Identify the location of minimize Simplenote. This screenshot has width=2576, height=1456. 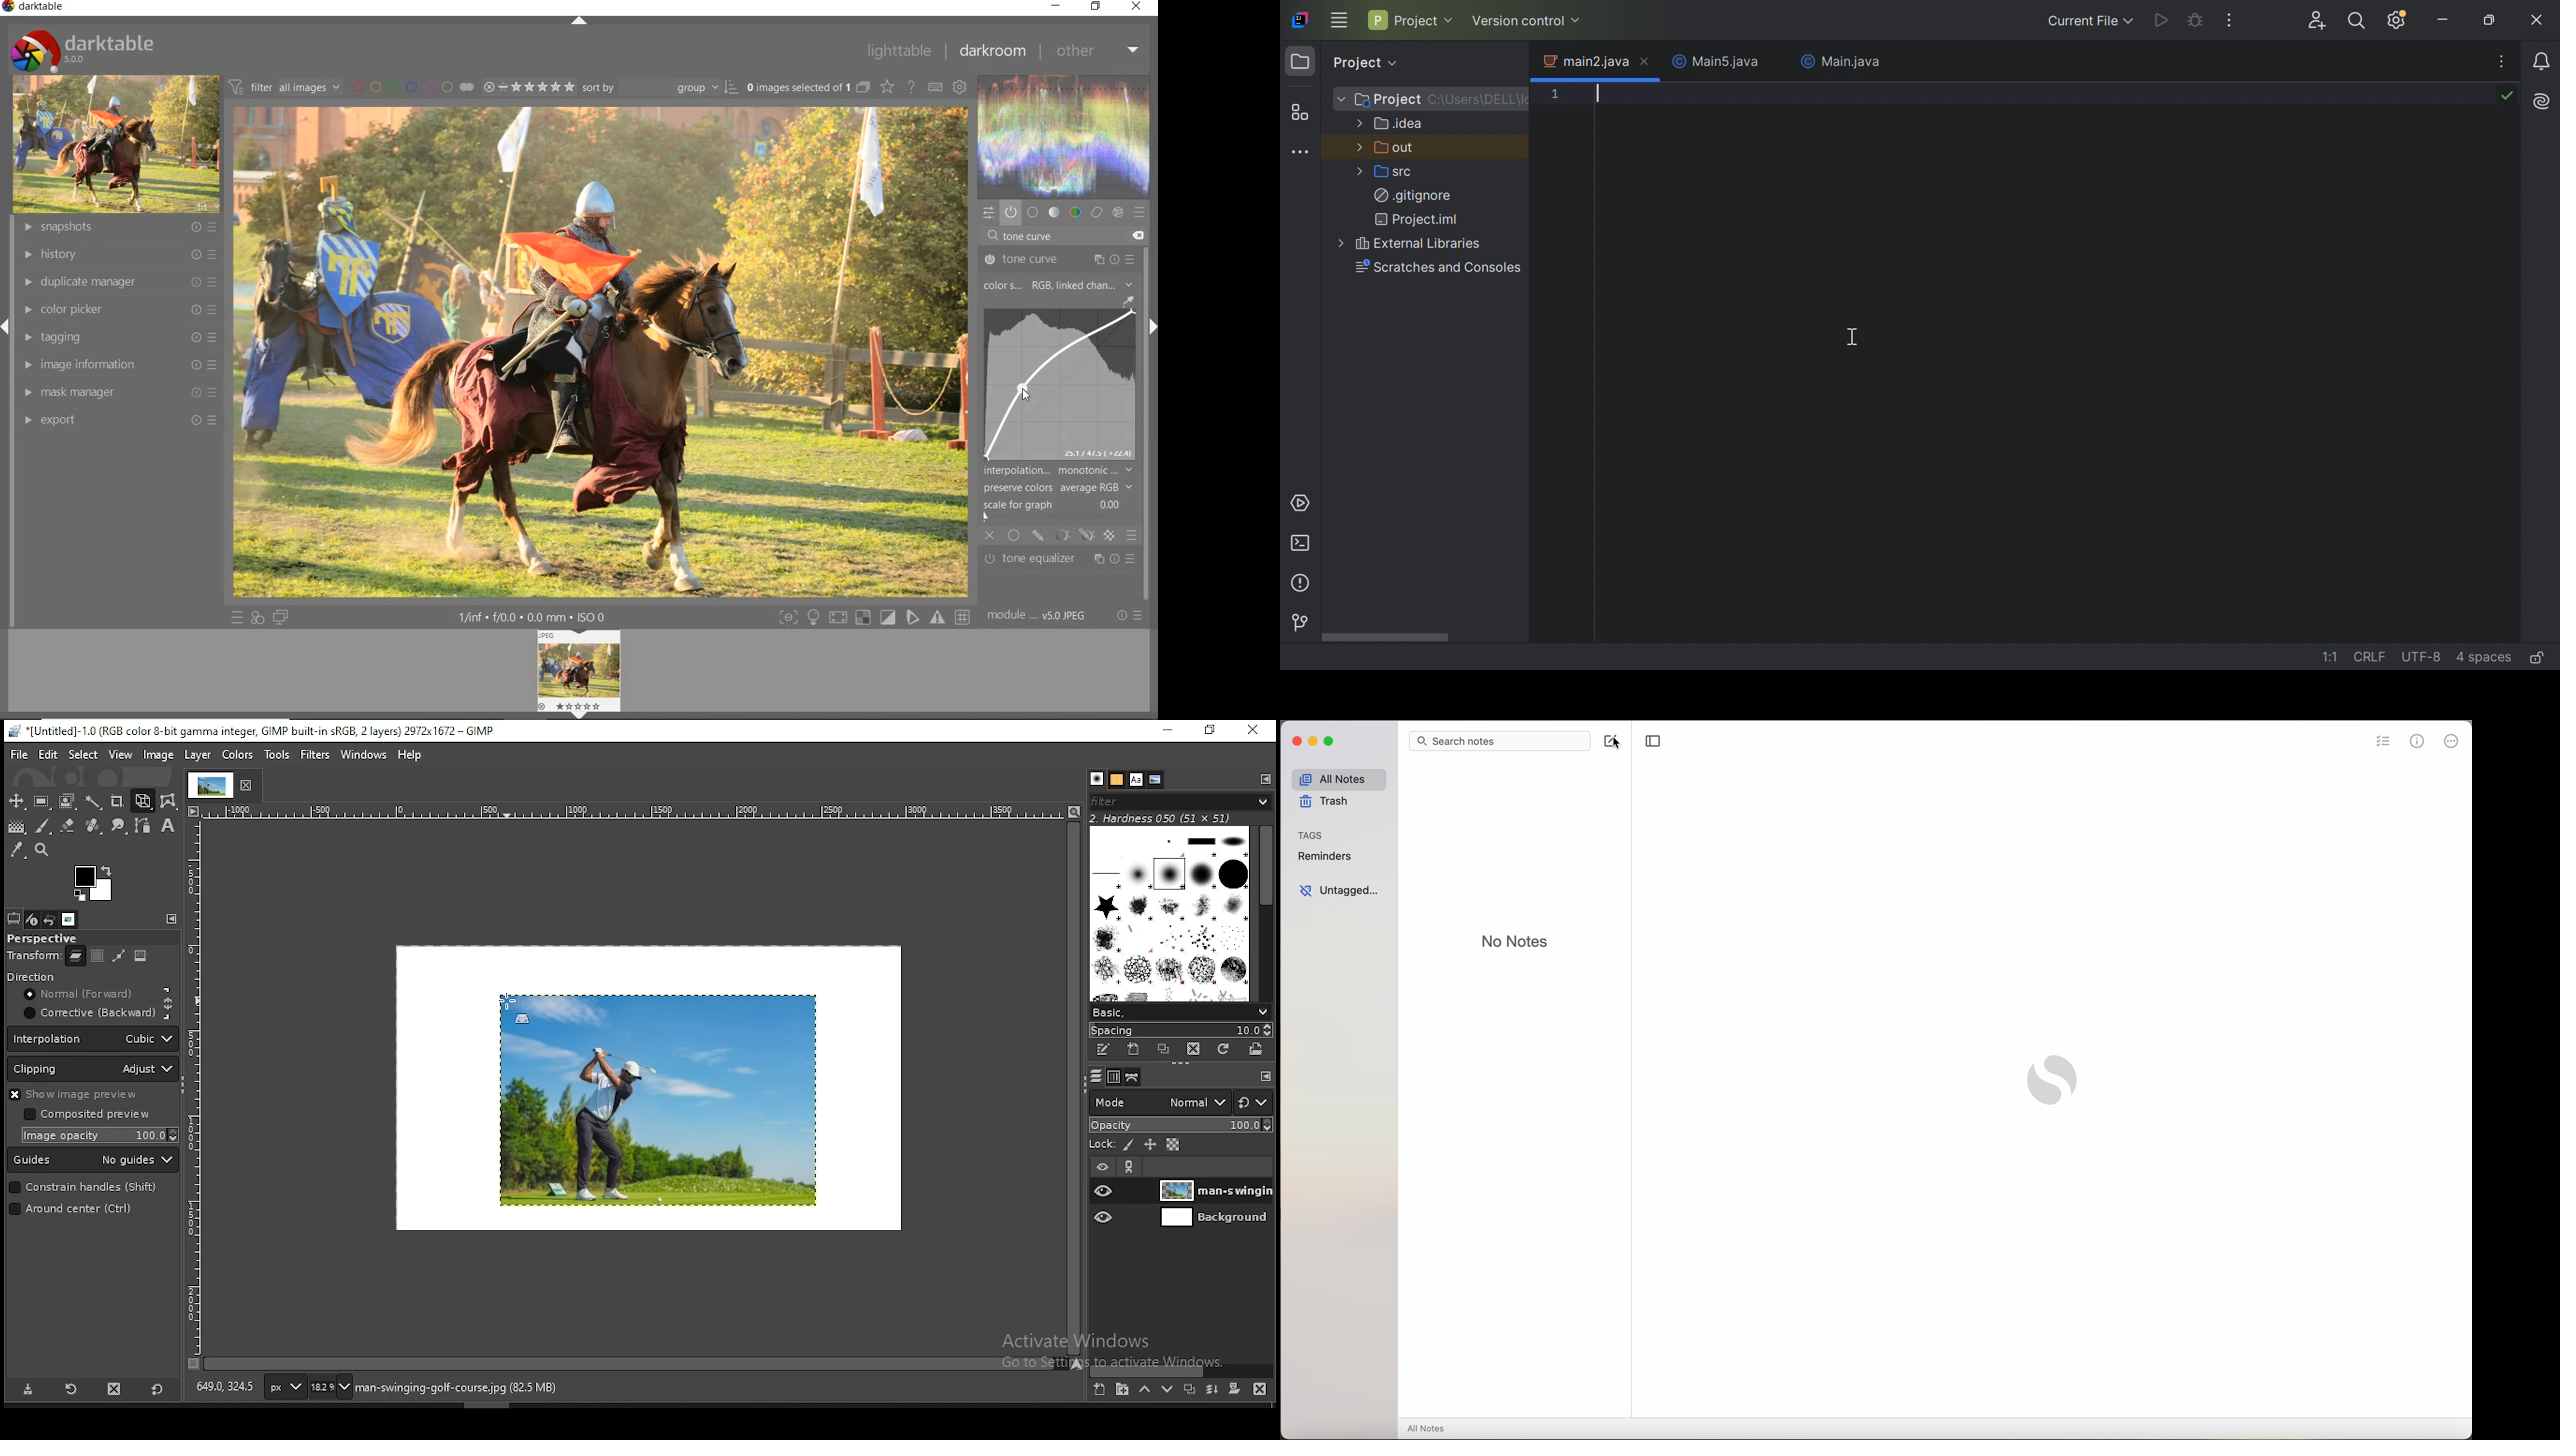
(1315, 739).